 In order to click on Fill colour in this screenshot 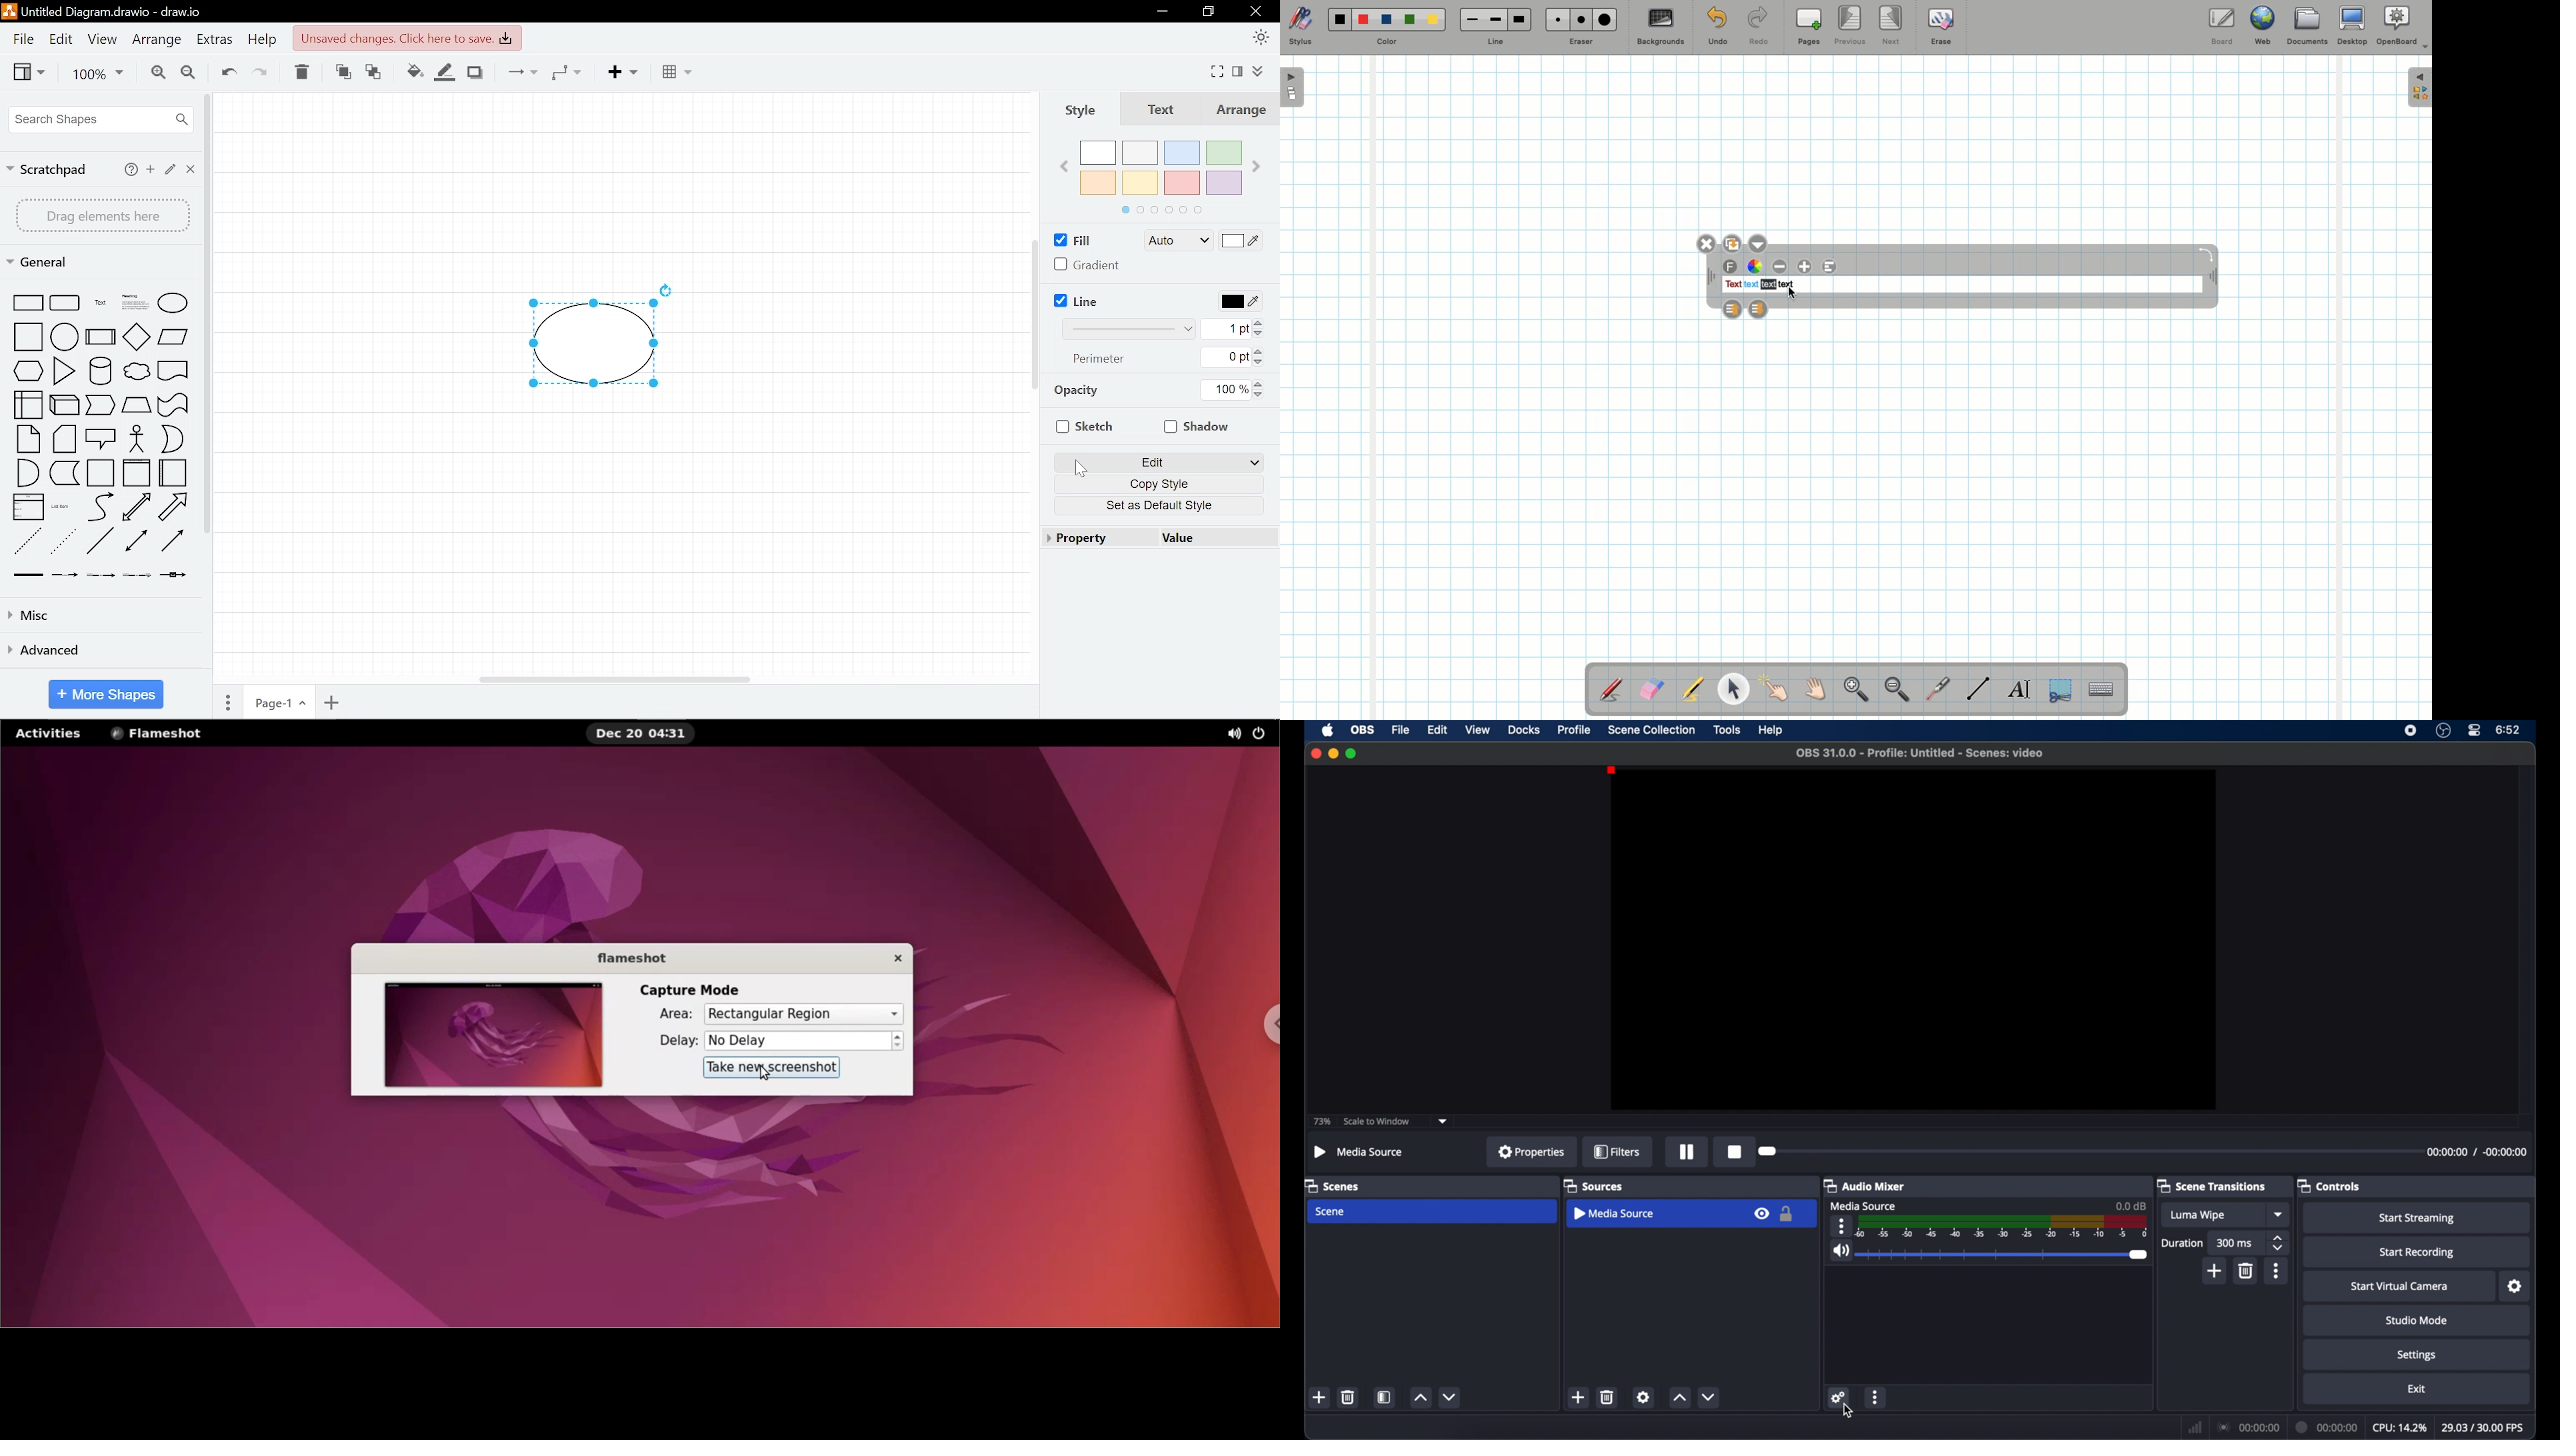, I will do `click(412, 73)`.